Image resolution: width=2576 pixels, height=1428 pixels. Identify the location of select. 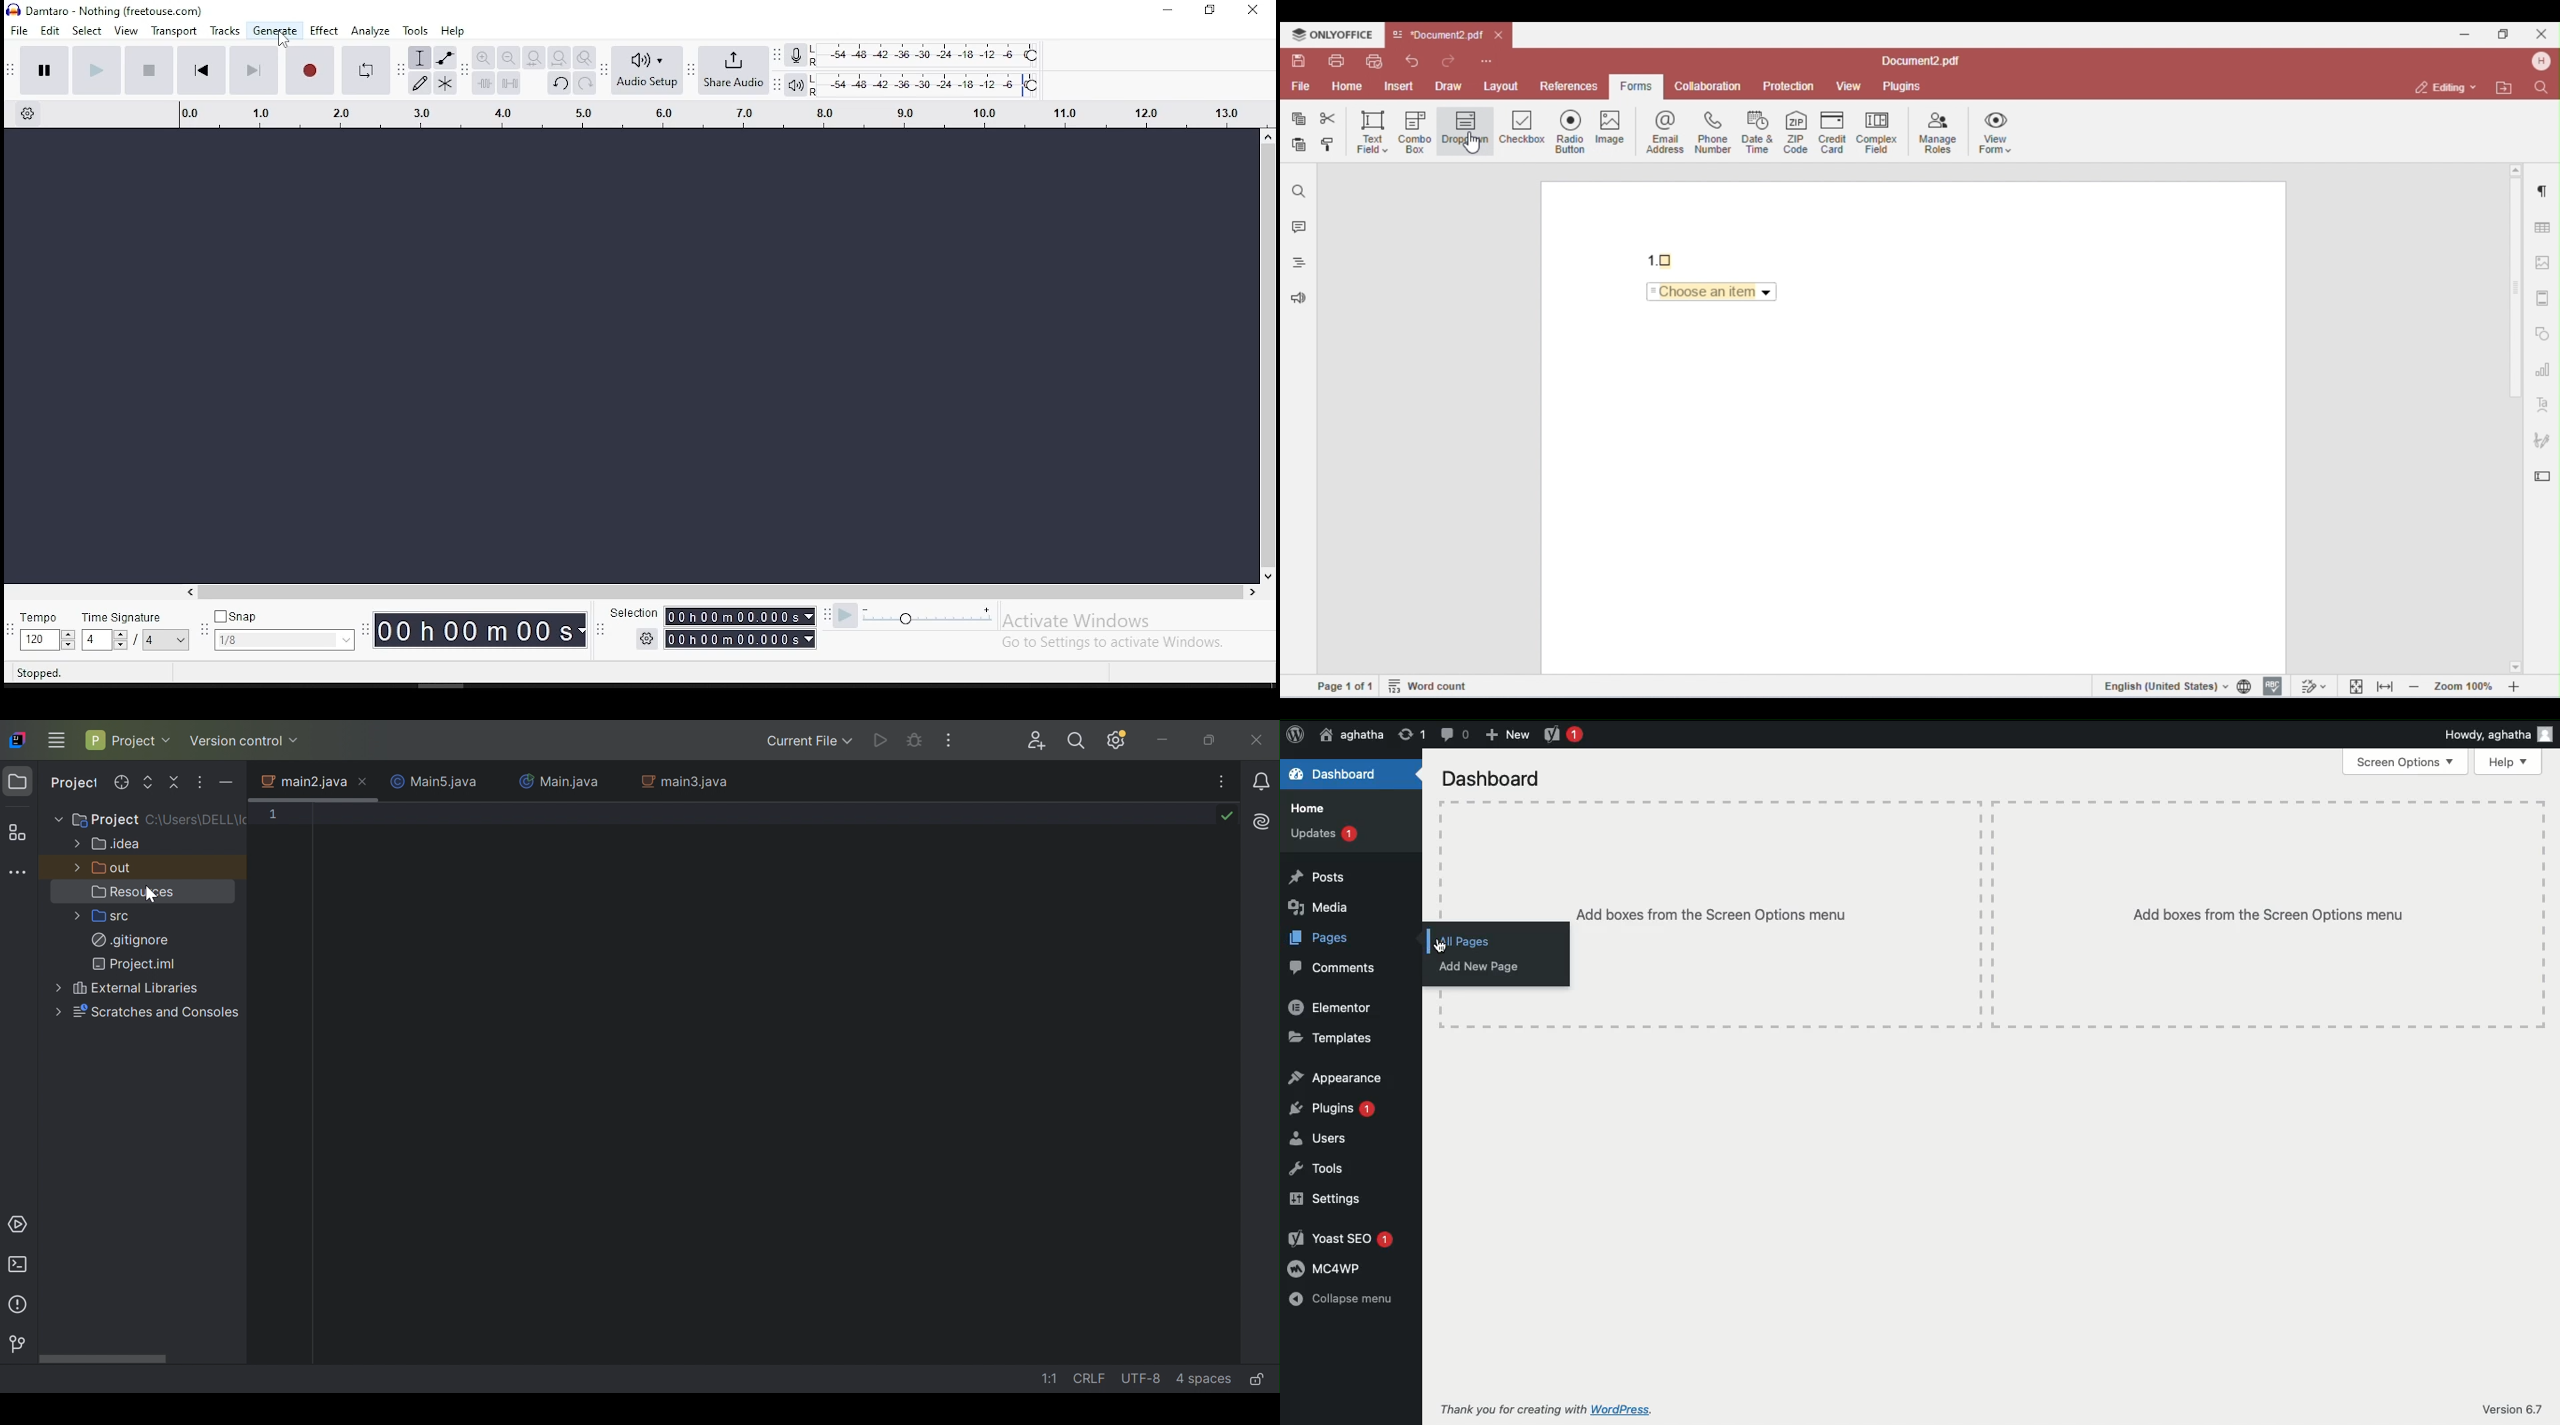
(89, 32).